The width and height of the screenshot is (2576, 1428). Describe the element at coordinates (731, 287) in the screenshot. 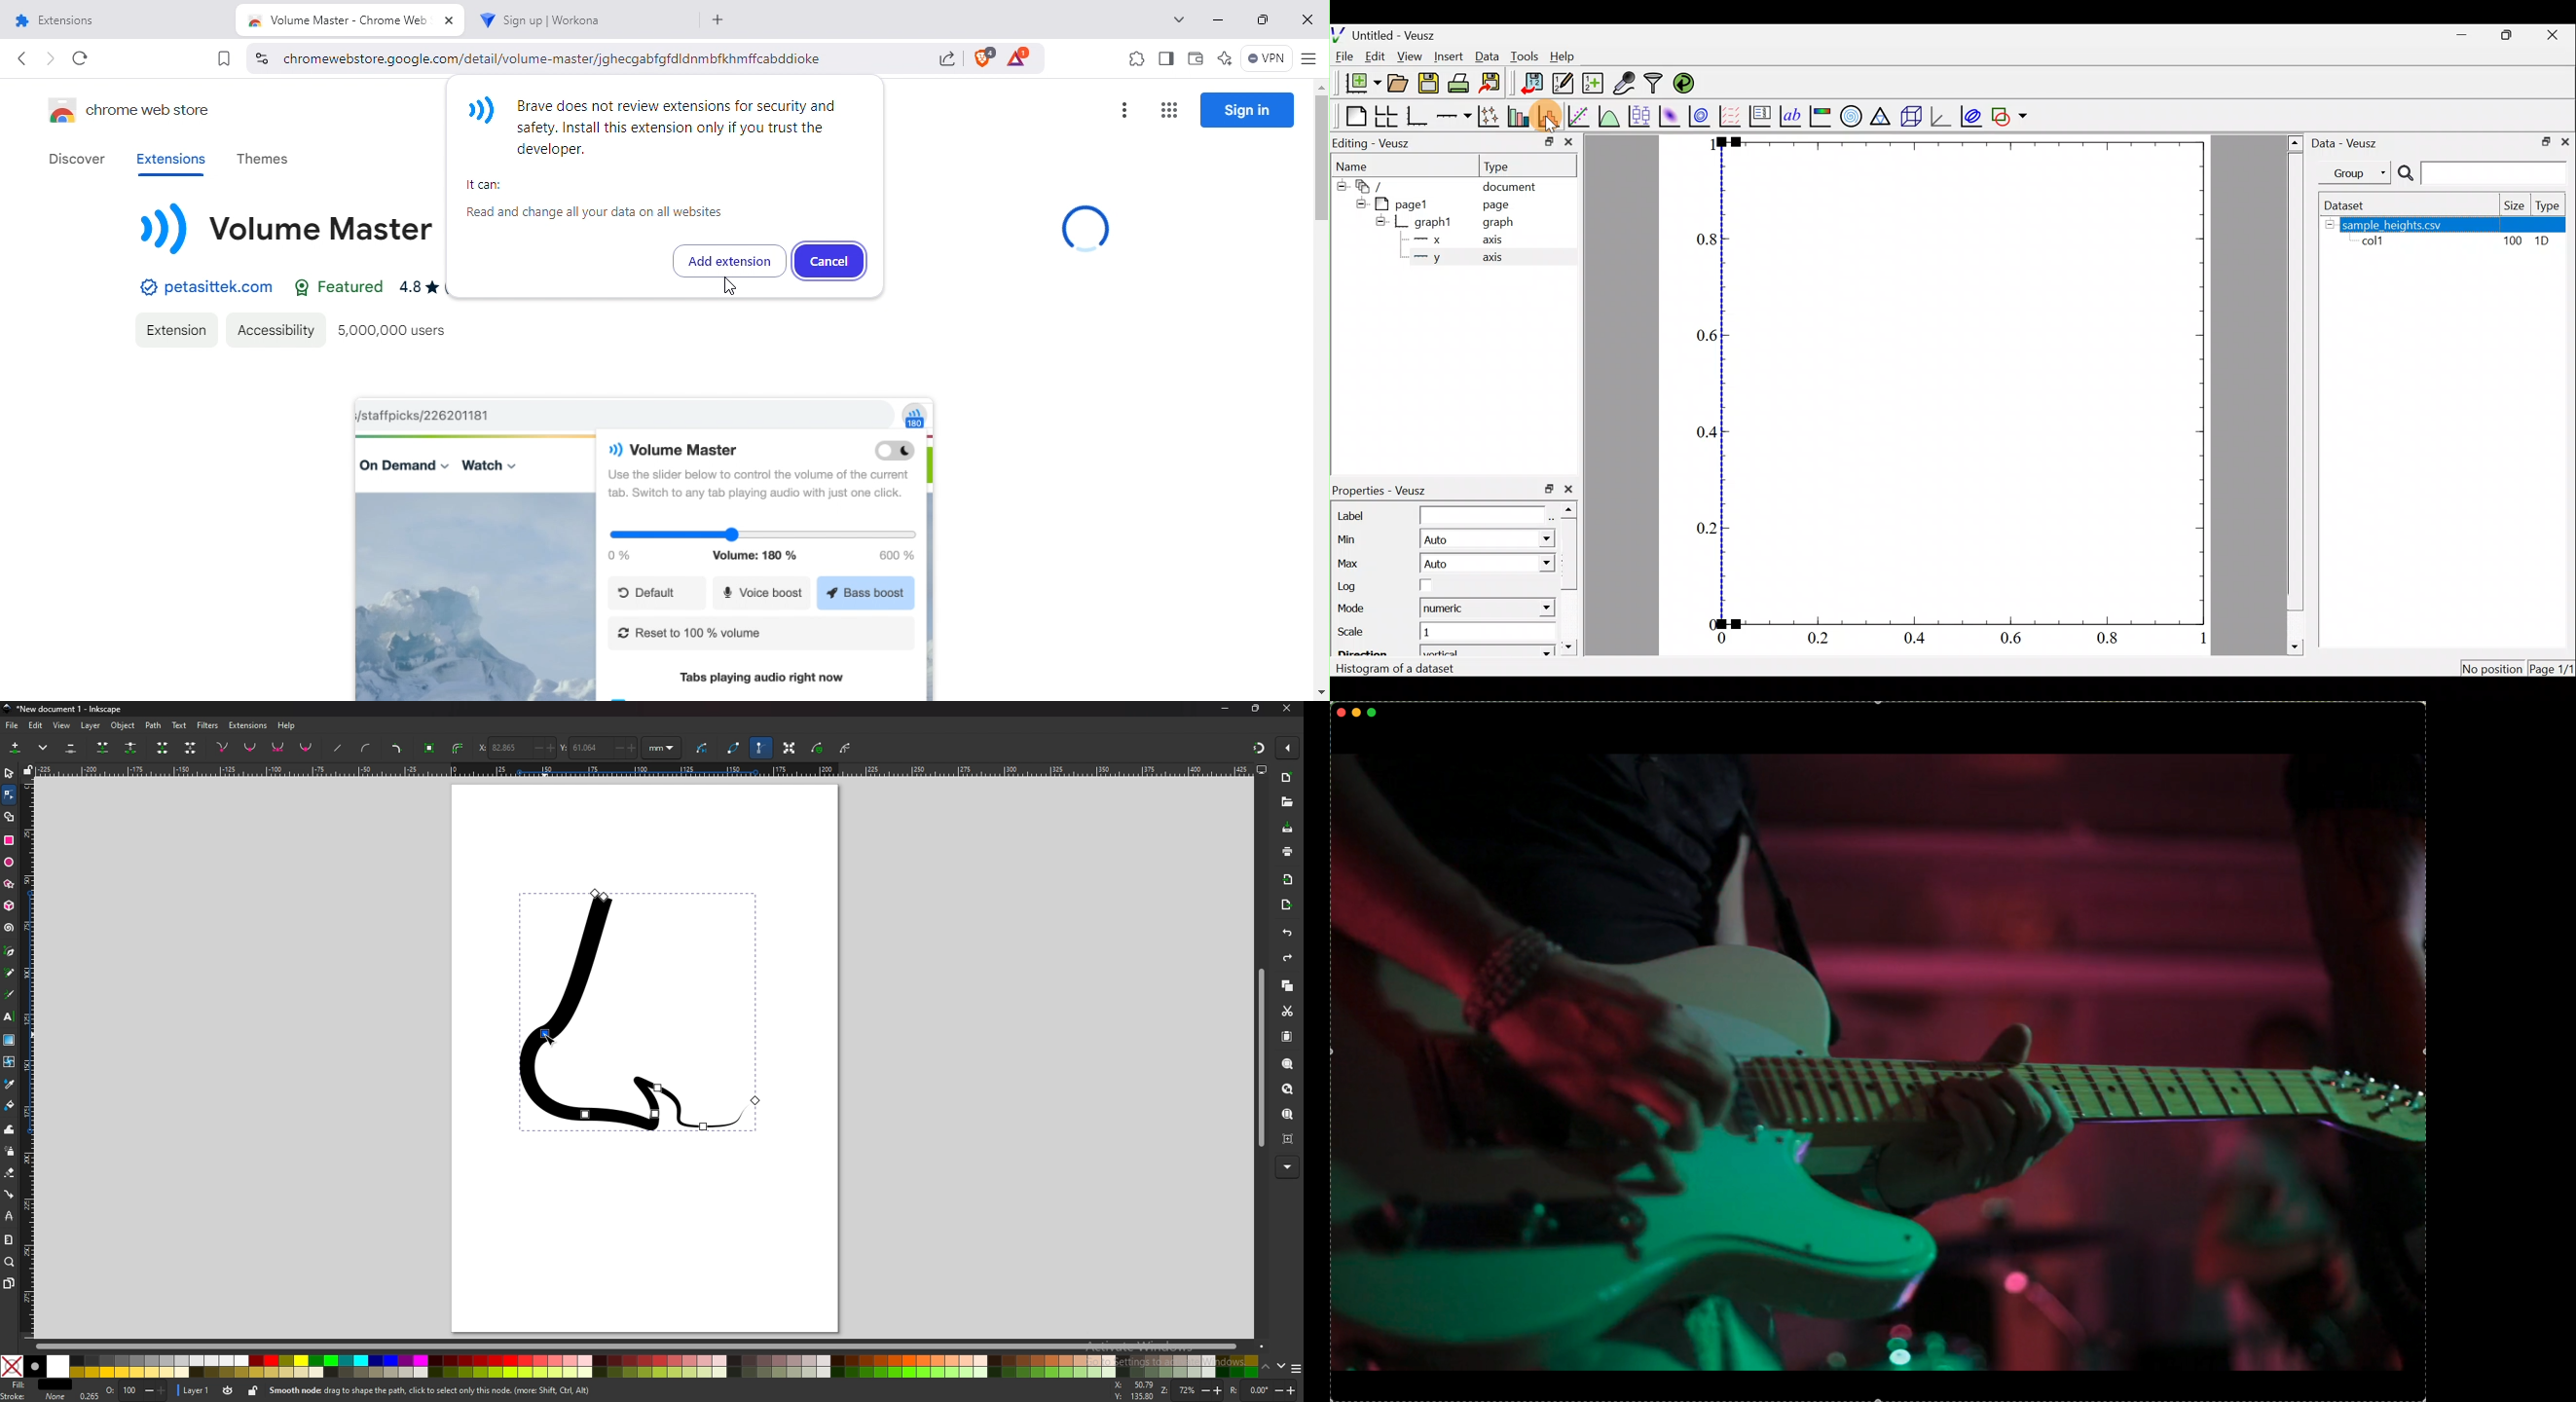

I see `cursor` at that location.